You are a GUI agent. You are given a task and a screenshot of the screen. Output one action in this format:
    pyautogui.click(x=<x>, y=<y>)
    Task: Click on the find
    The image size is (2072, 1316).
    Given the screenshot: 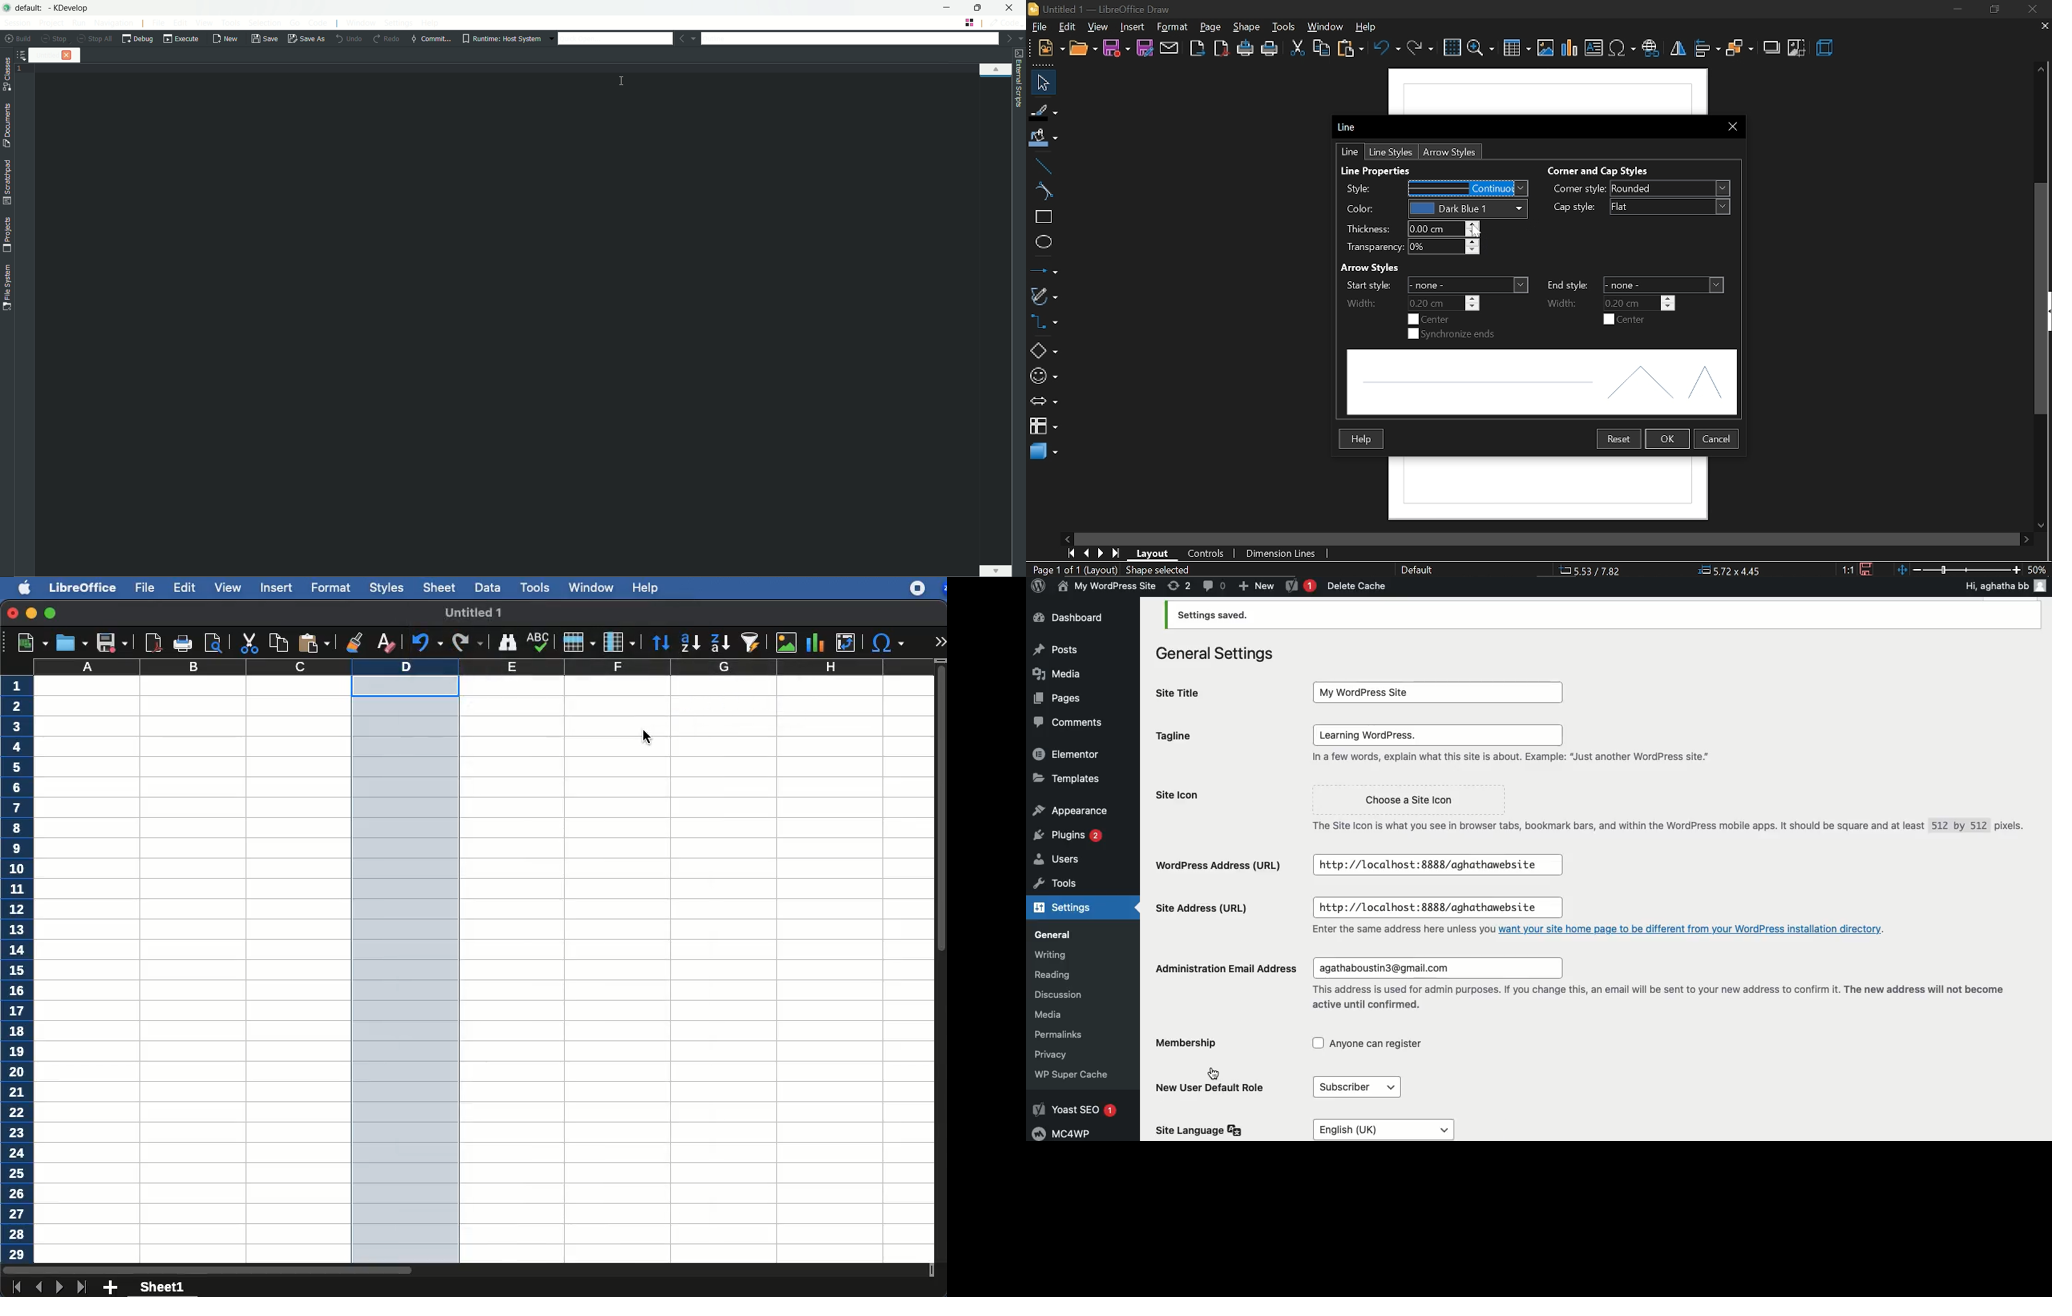 What is the action you would take?
    pyautogui.click(x=506, y=641)
    